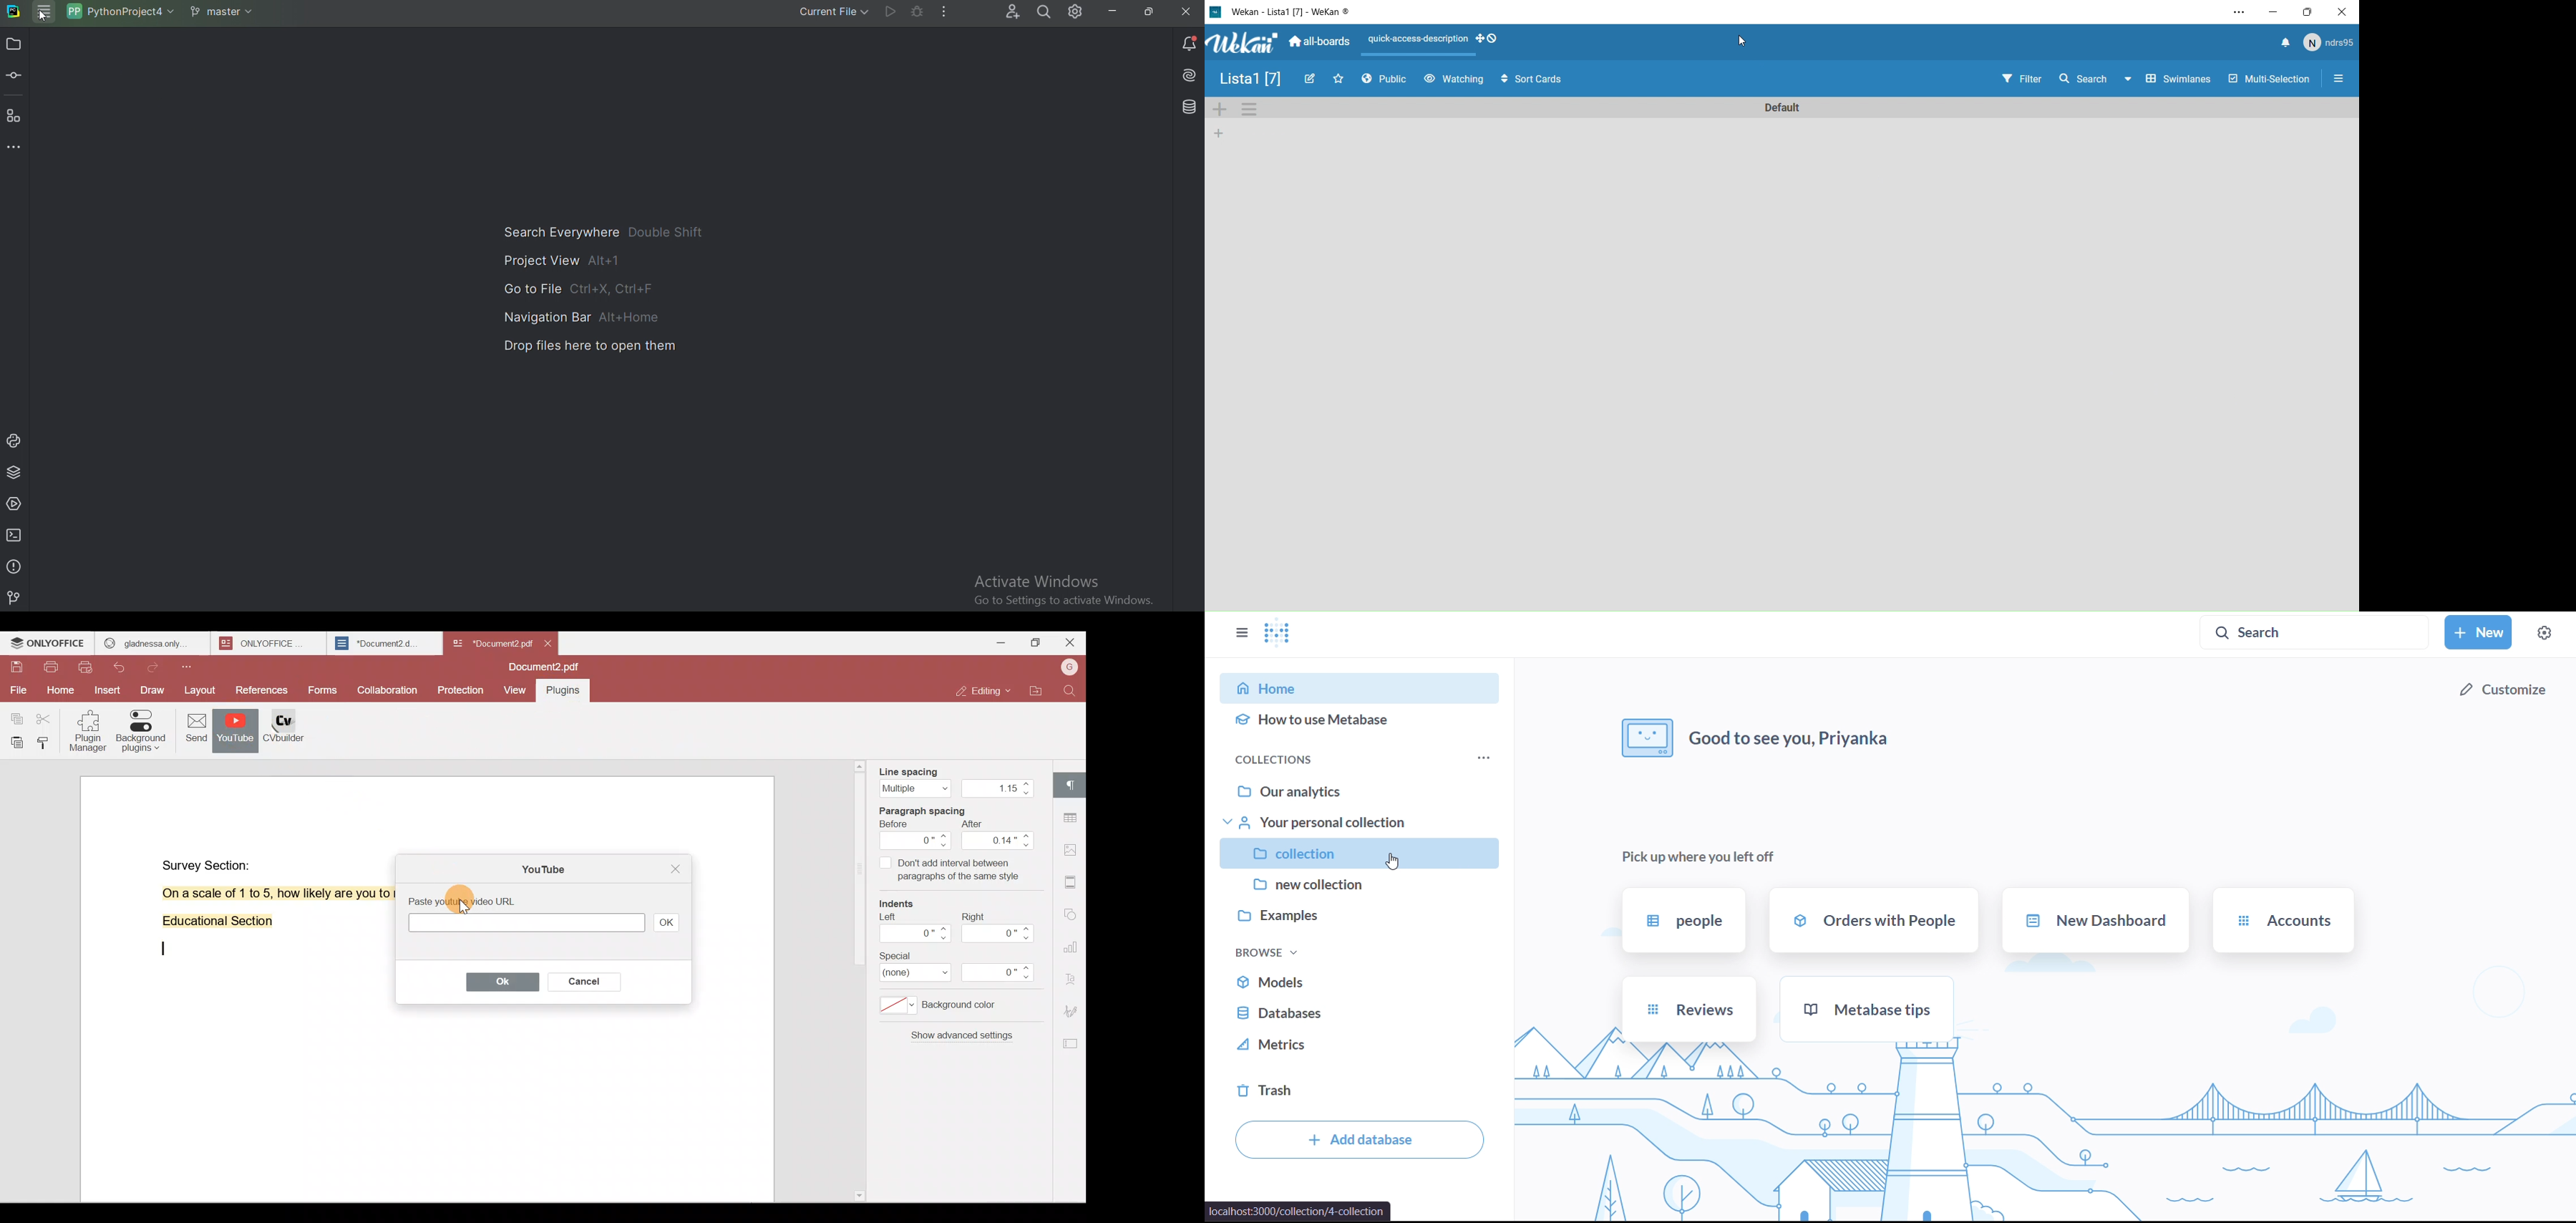 The height and width of the screenshot is (1232, 2576). What do you see at coordinates (478, 900) in the screenshot?
I see `Paste video URL` at bounding box center [478, 900].